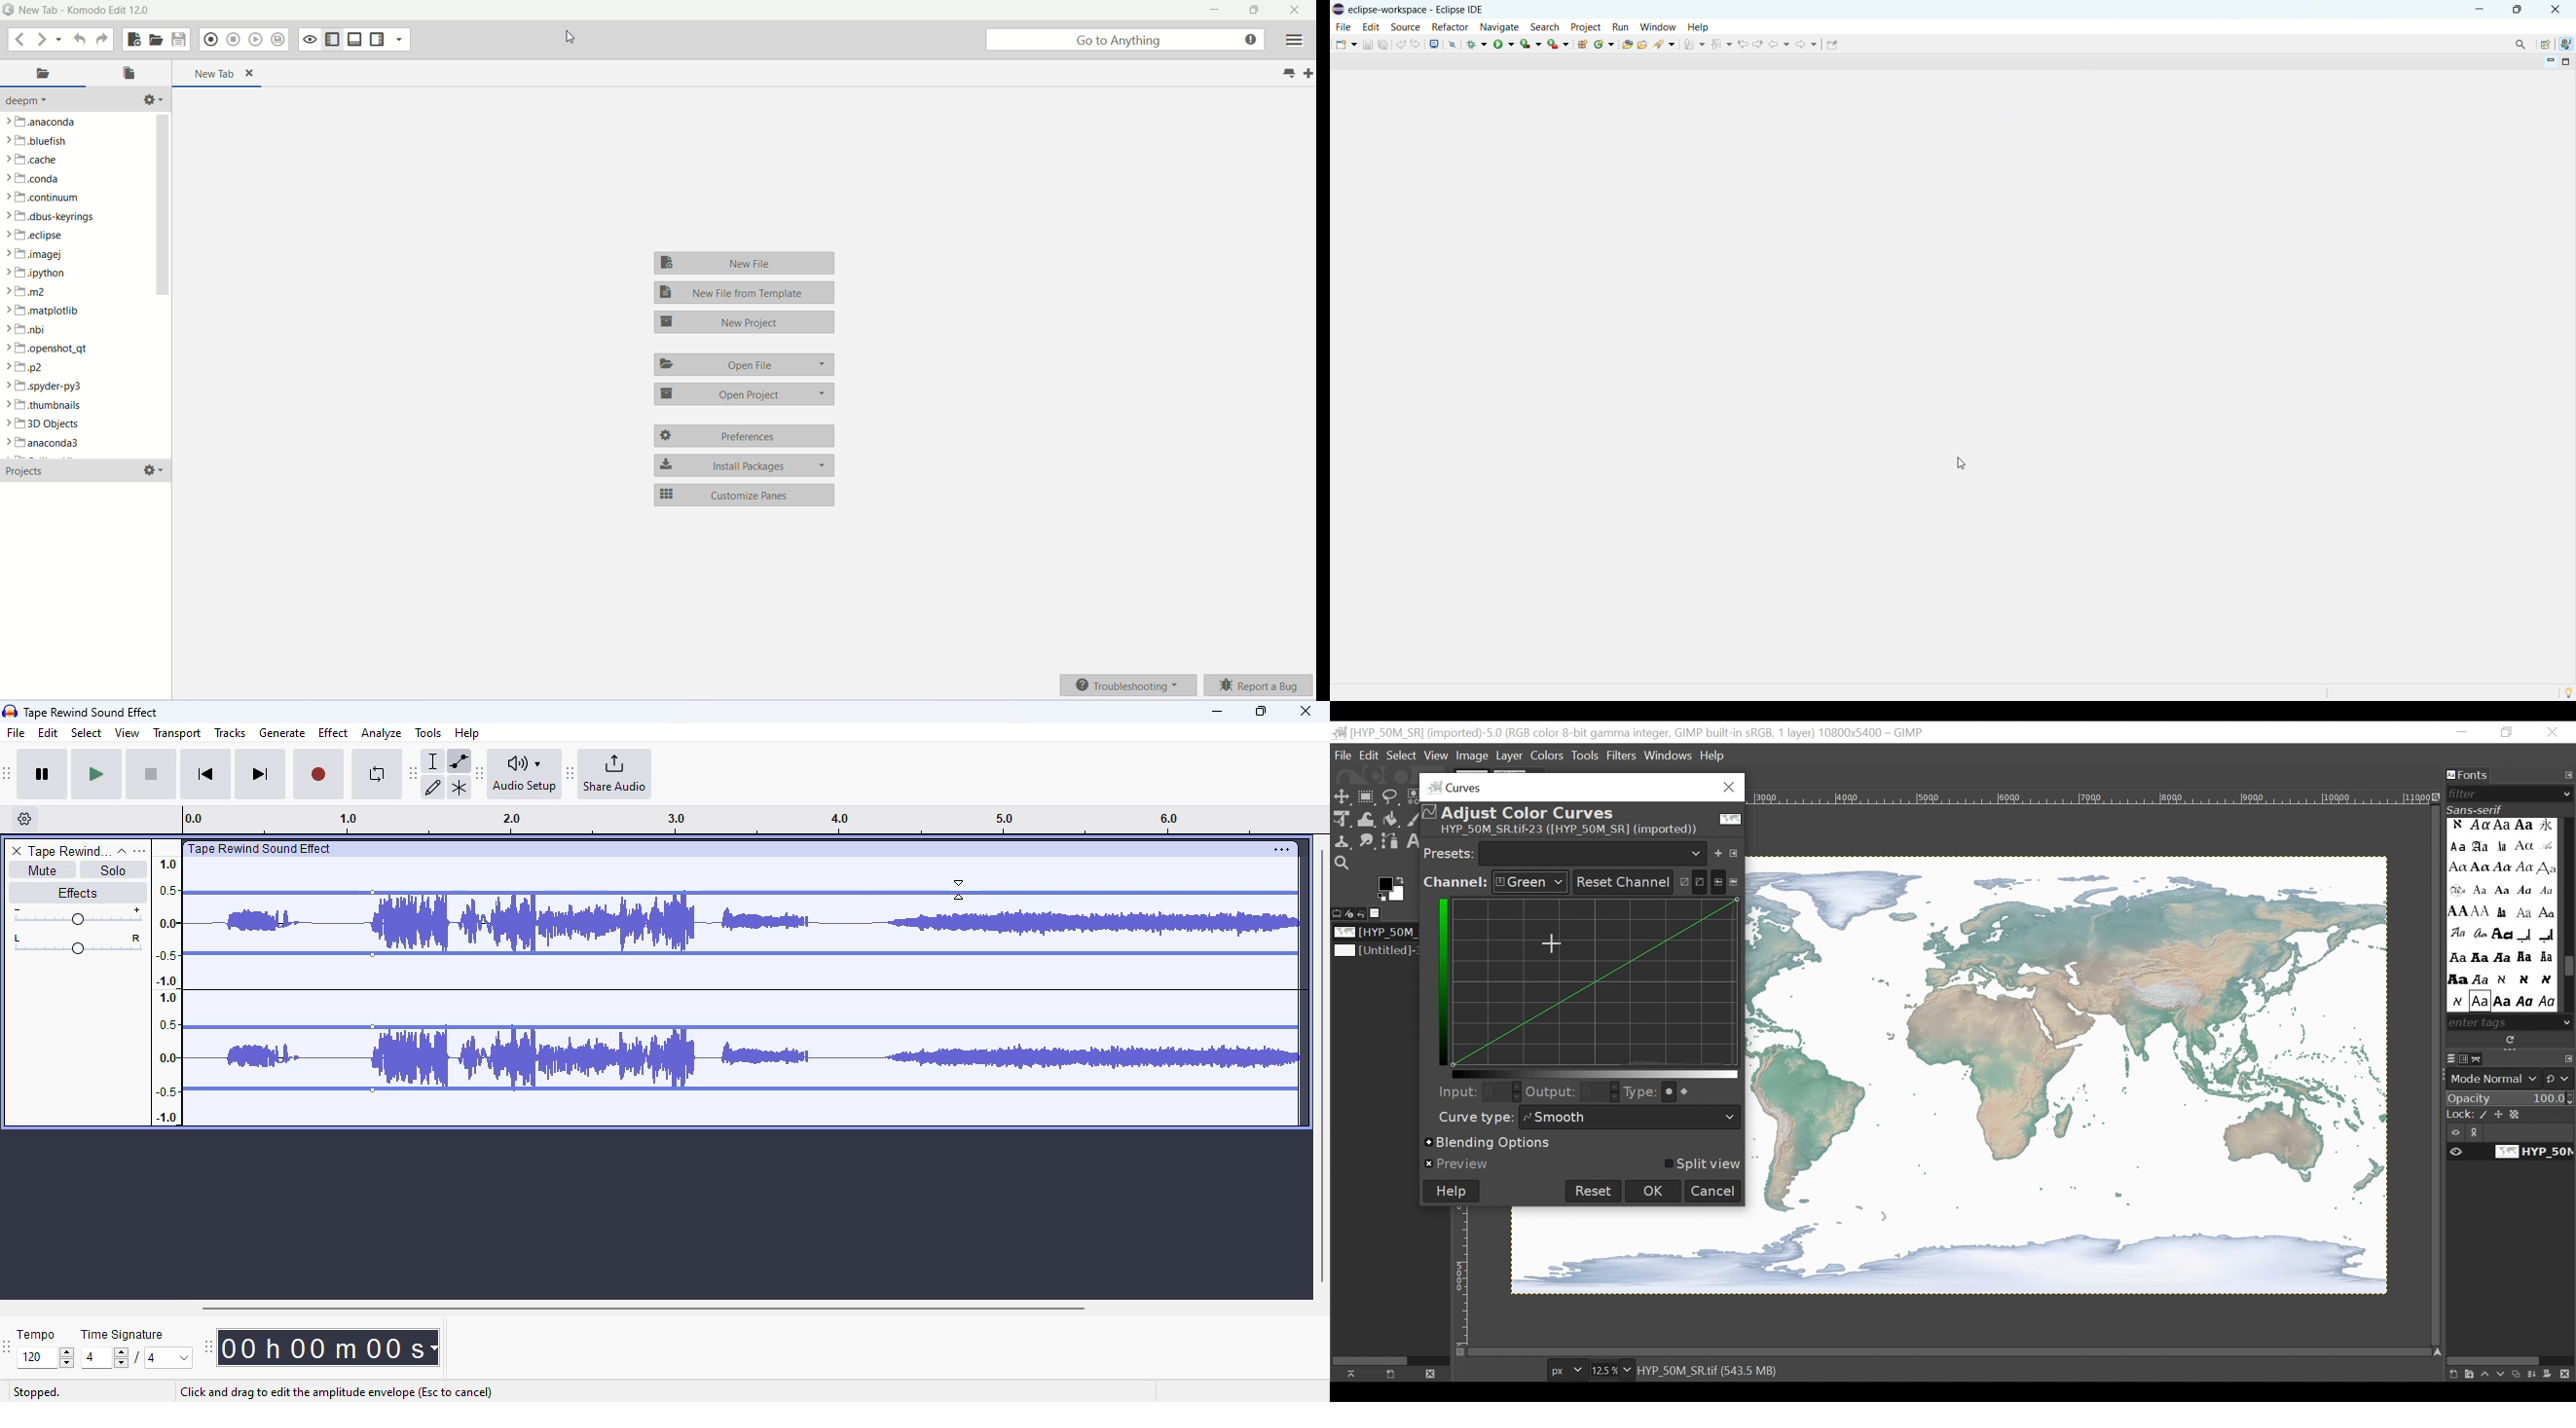 The width and height of the screenshot is (2576, 1428). I want to click on share audio, so click(616, 774).